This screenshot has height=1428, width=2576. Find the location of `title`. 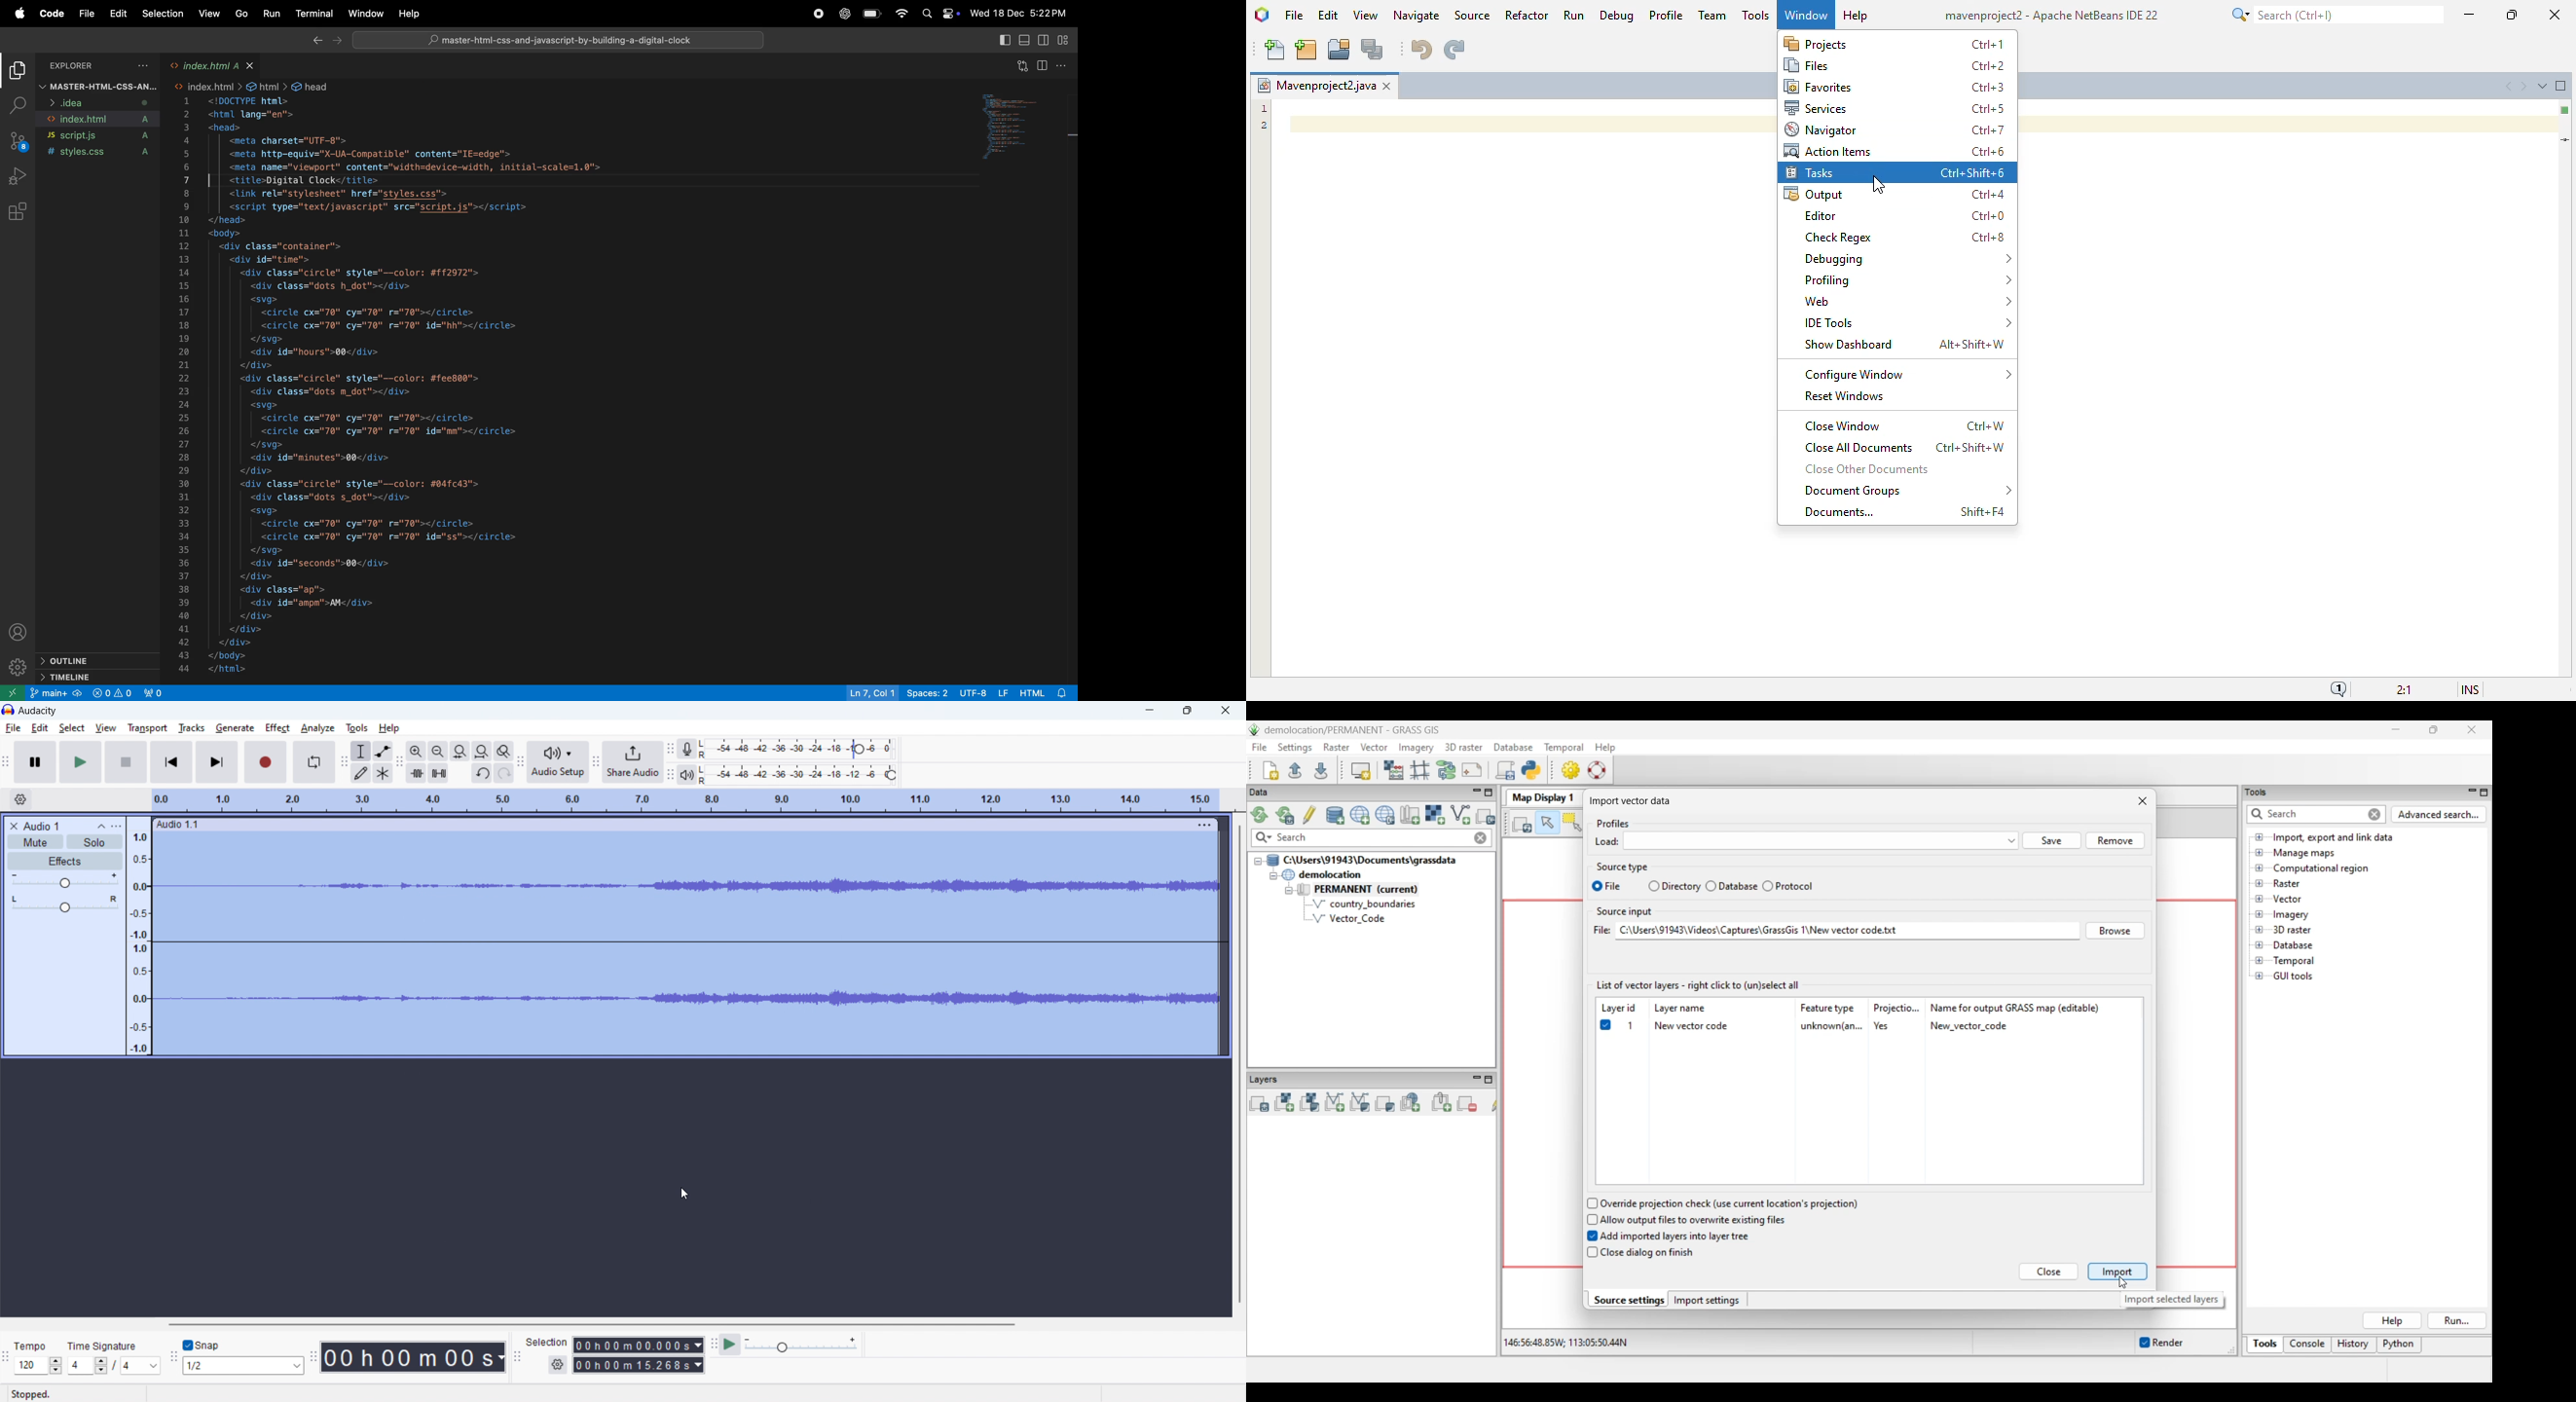

title is located at coordinates (38, 711).